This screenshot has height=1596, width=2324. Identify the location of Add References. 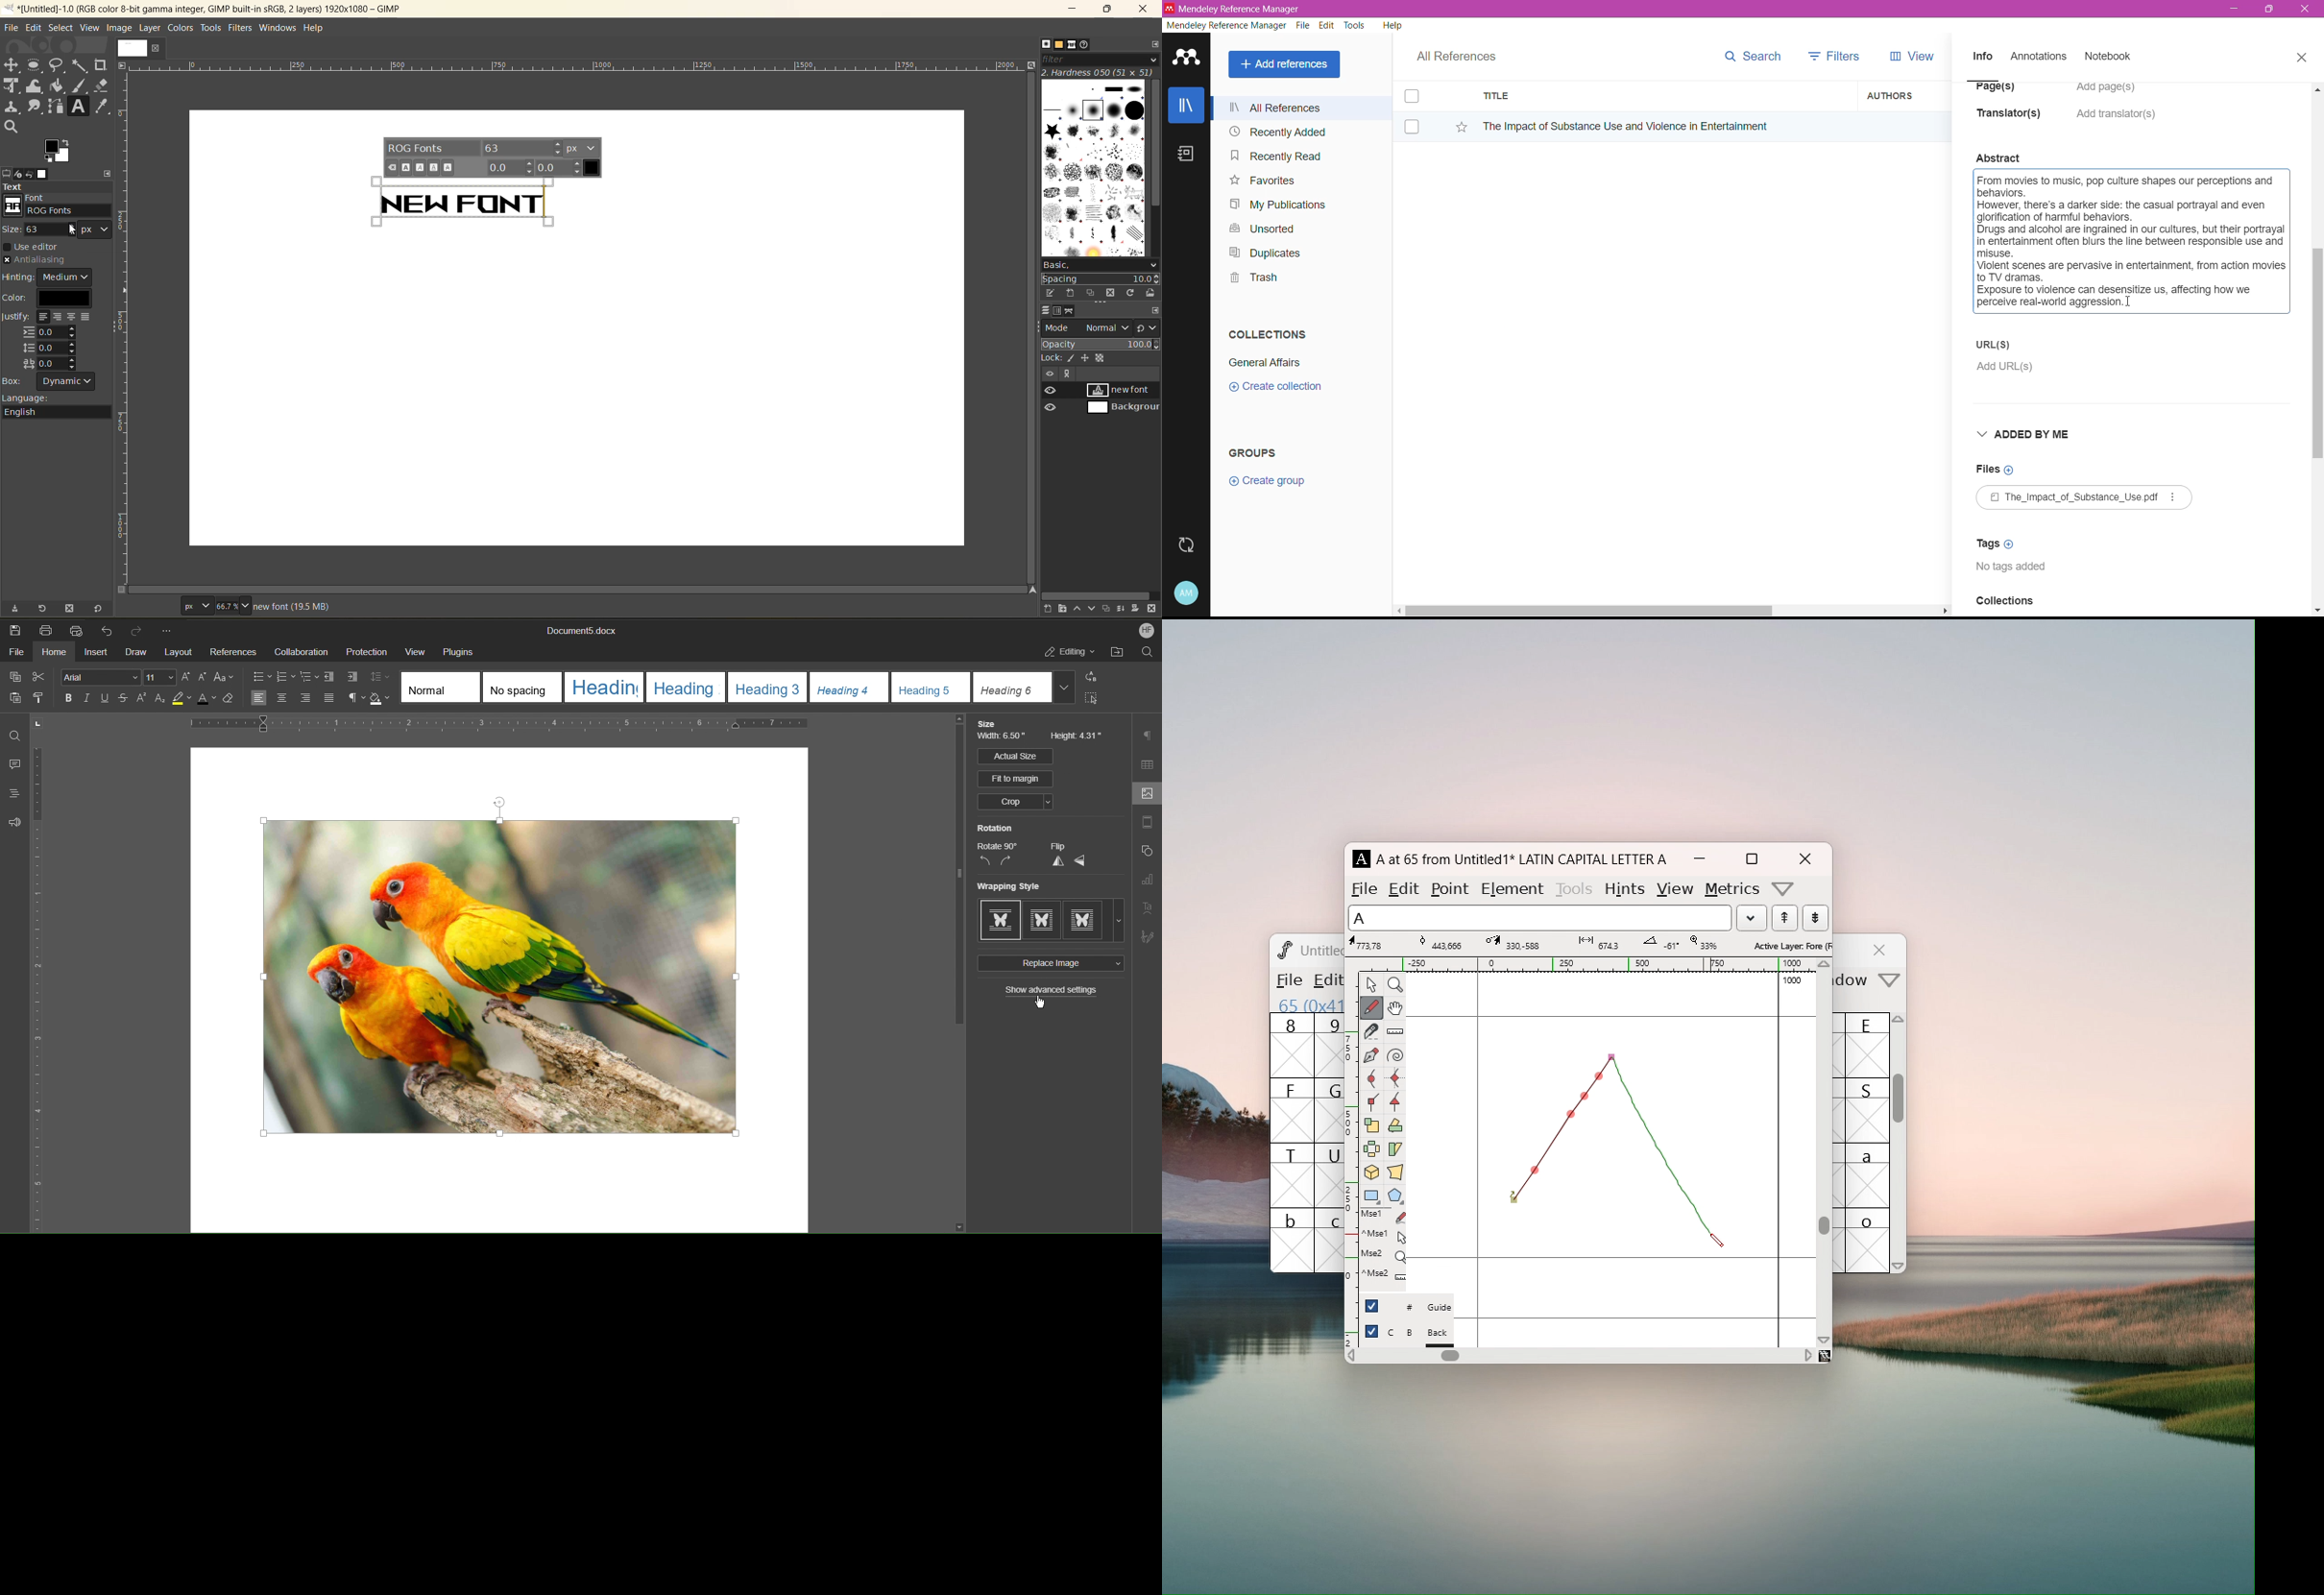
(1287, 64).